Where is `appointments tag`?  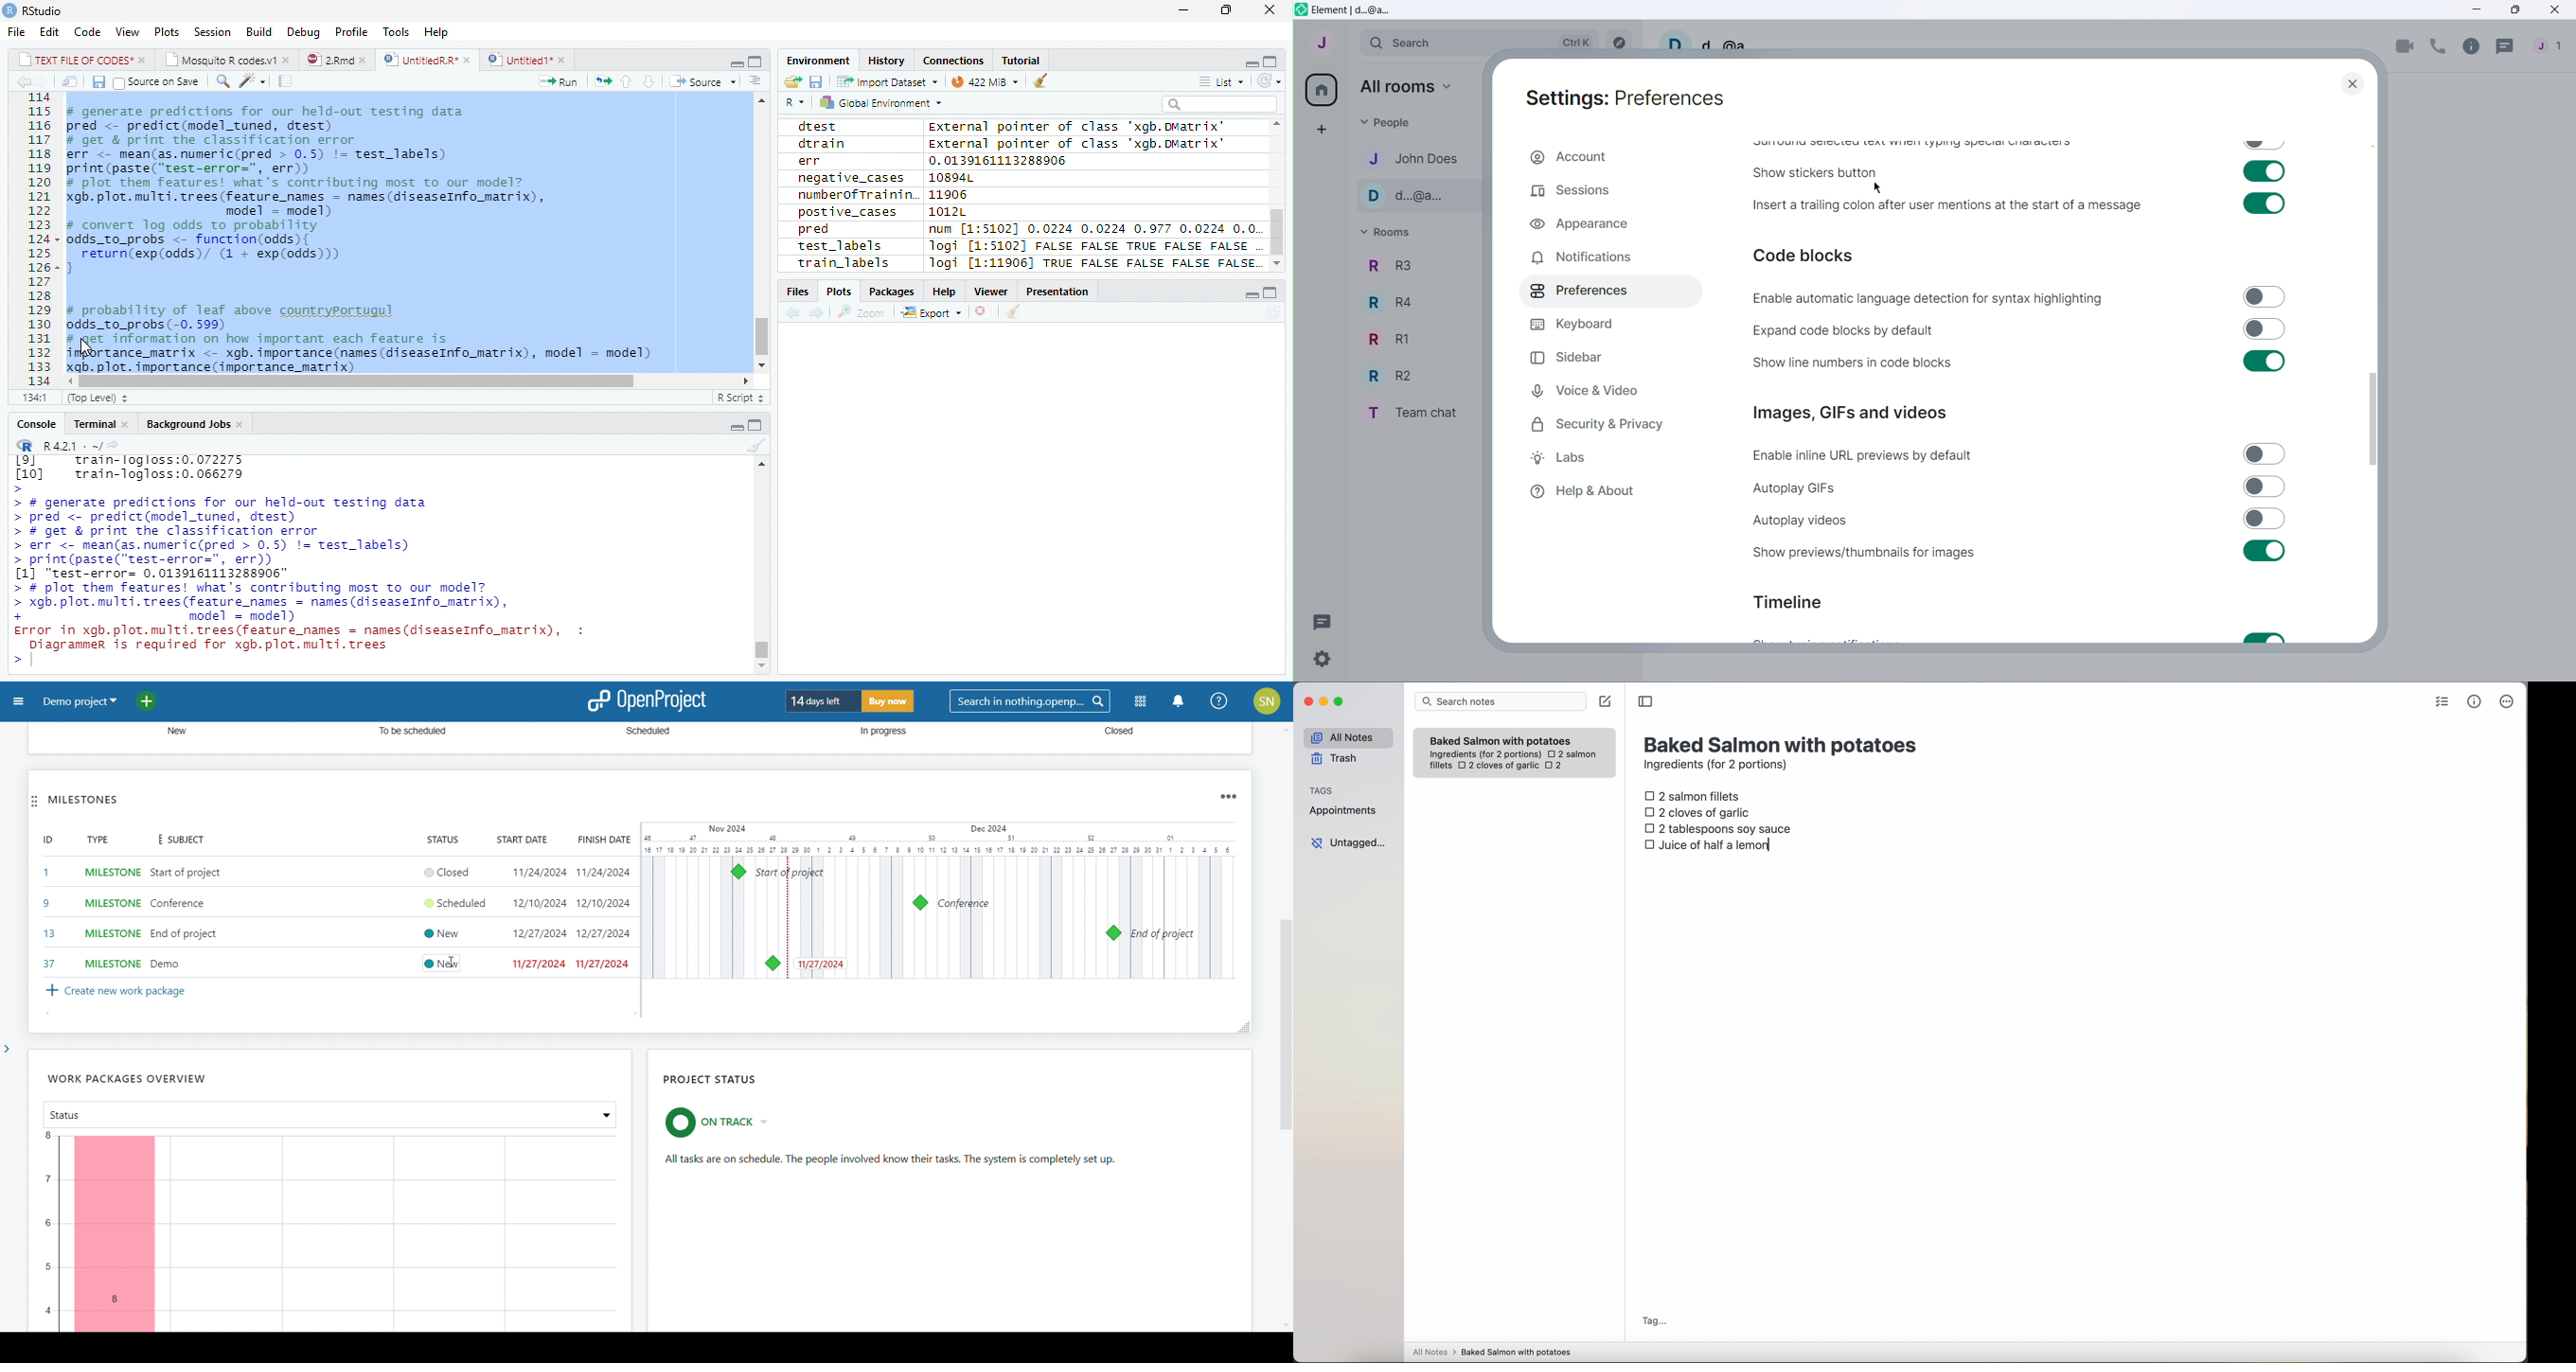
appointments tag is located at coordinates (1344, 809).